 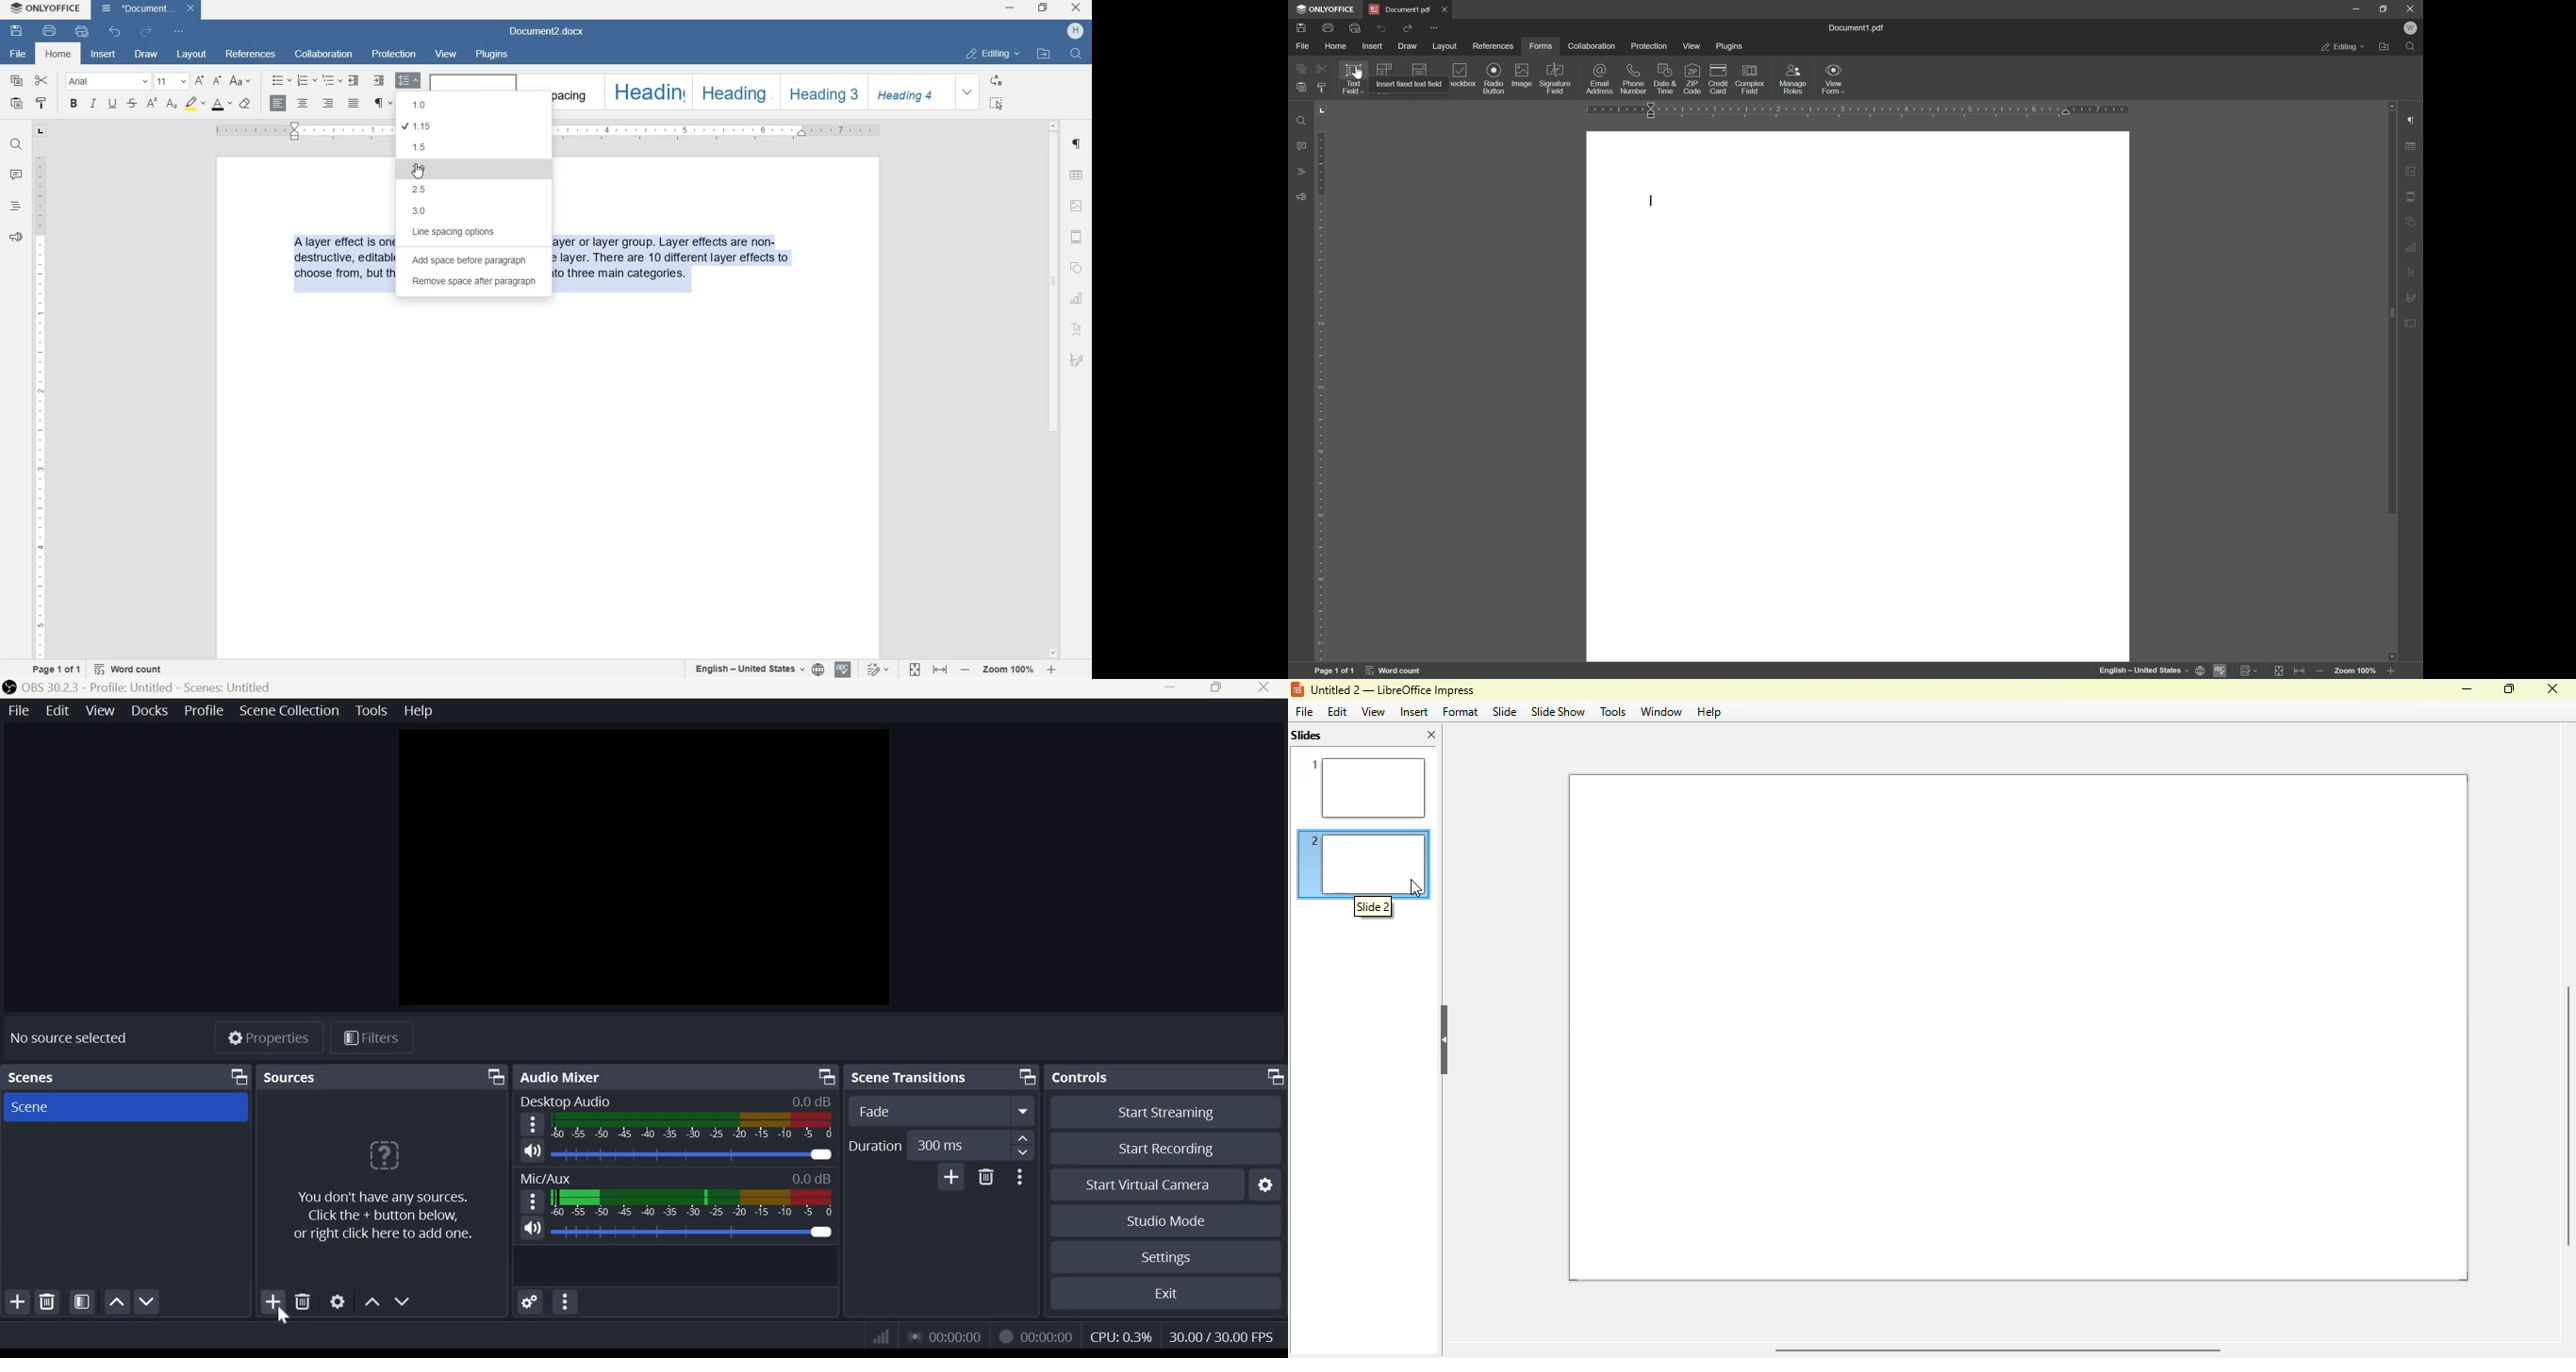 What do you see at coordinates (879, 1337) in the screenshot?
I see `Connection Status Indicator` at bounding box center [879, 1337].